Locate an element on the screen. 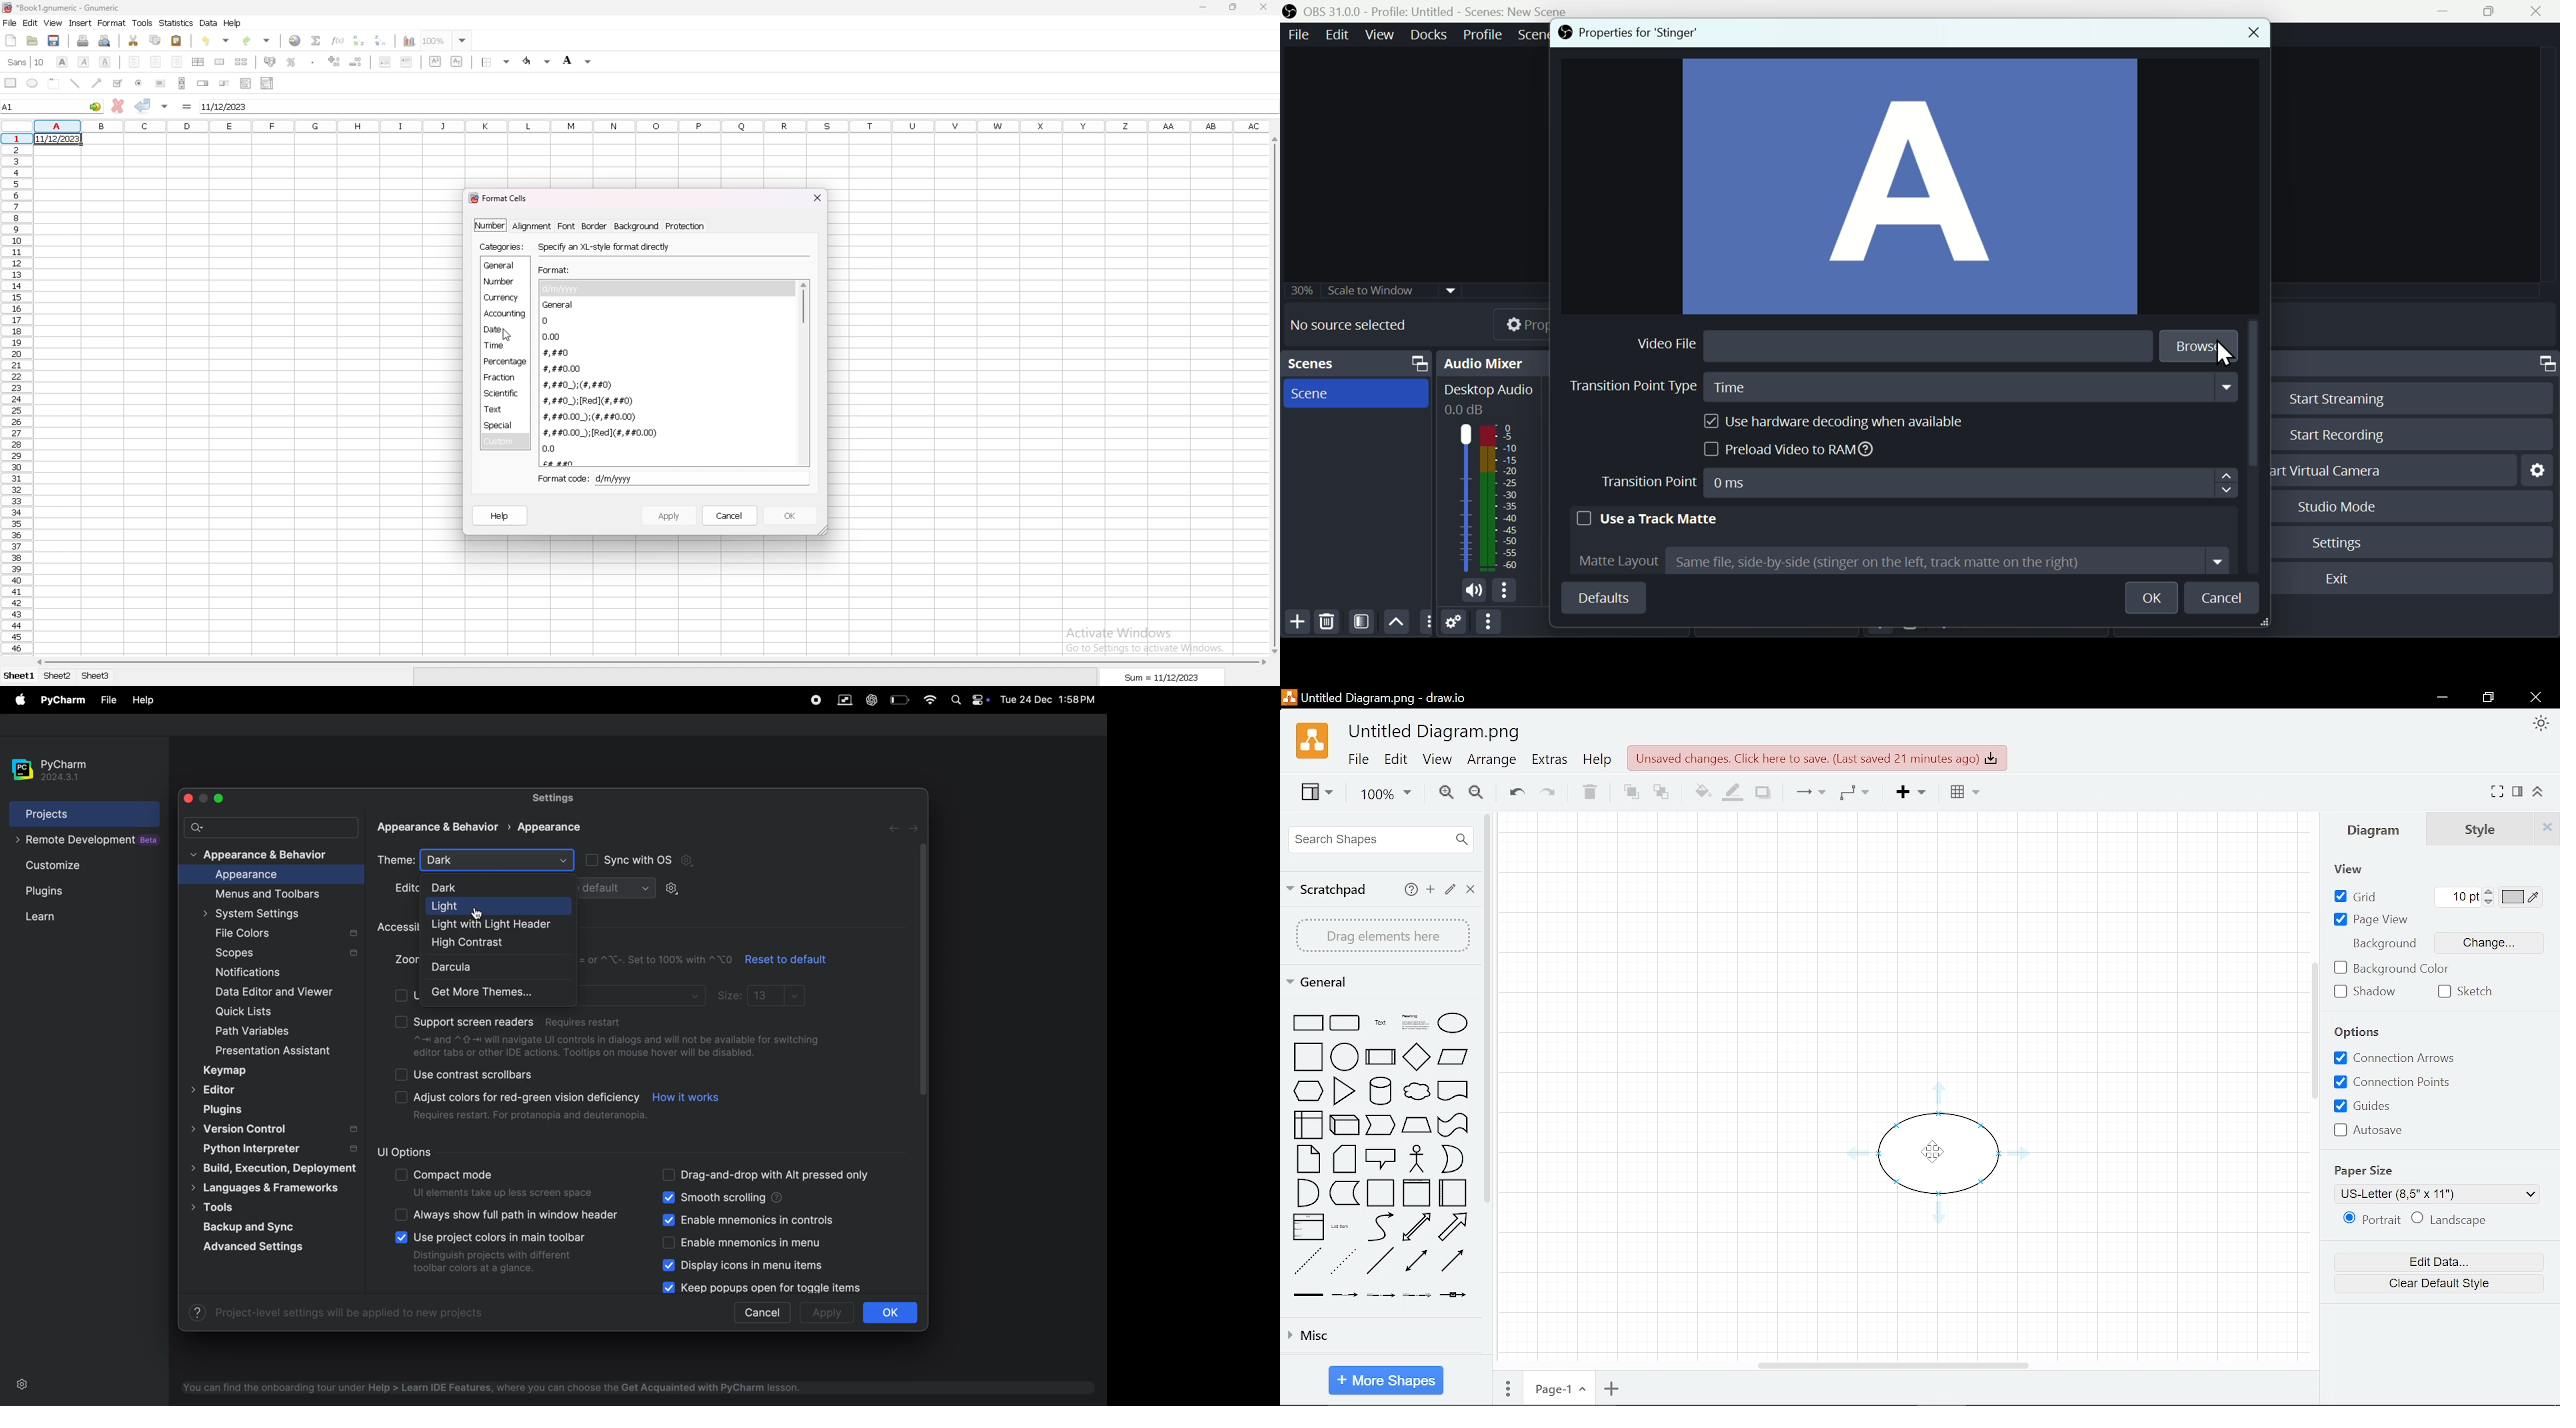  Preload video to Ram is located at coordinates (1794, 451).